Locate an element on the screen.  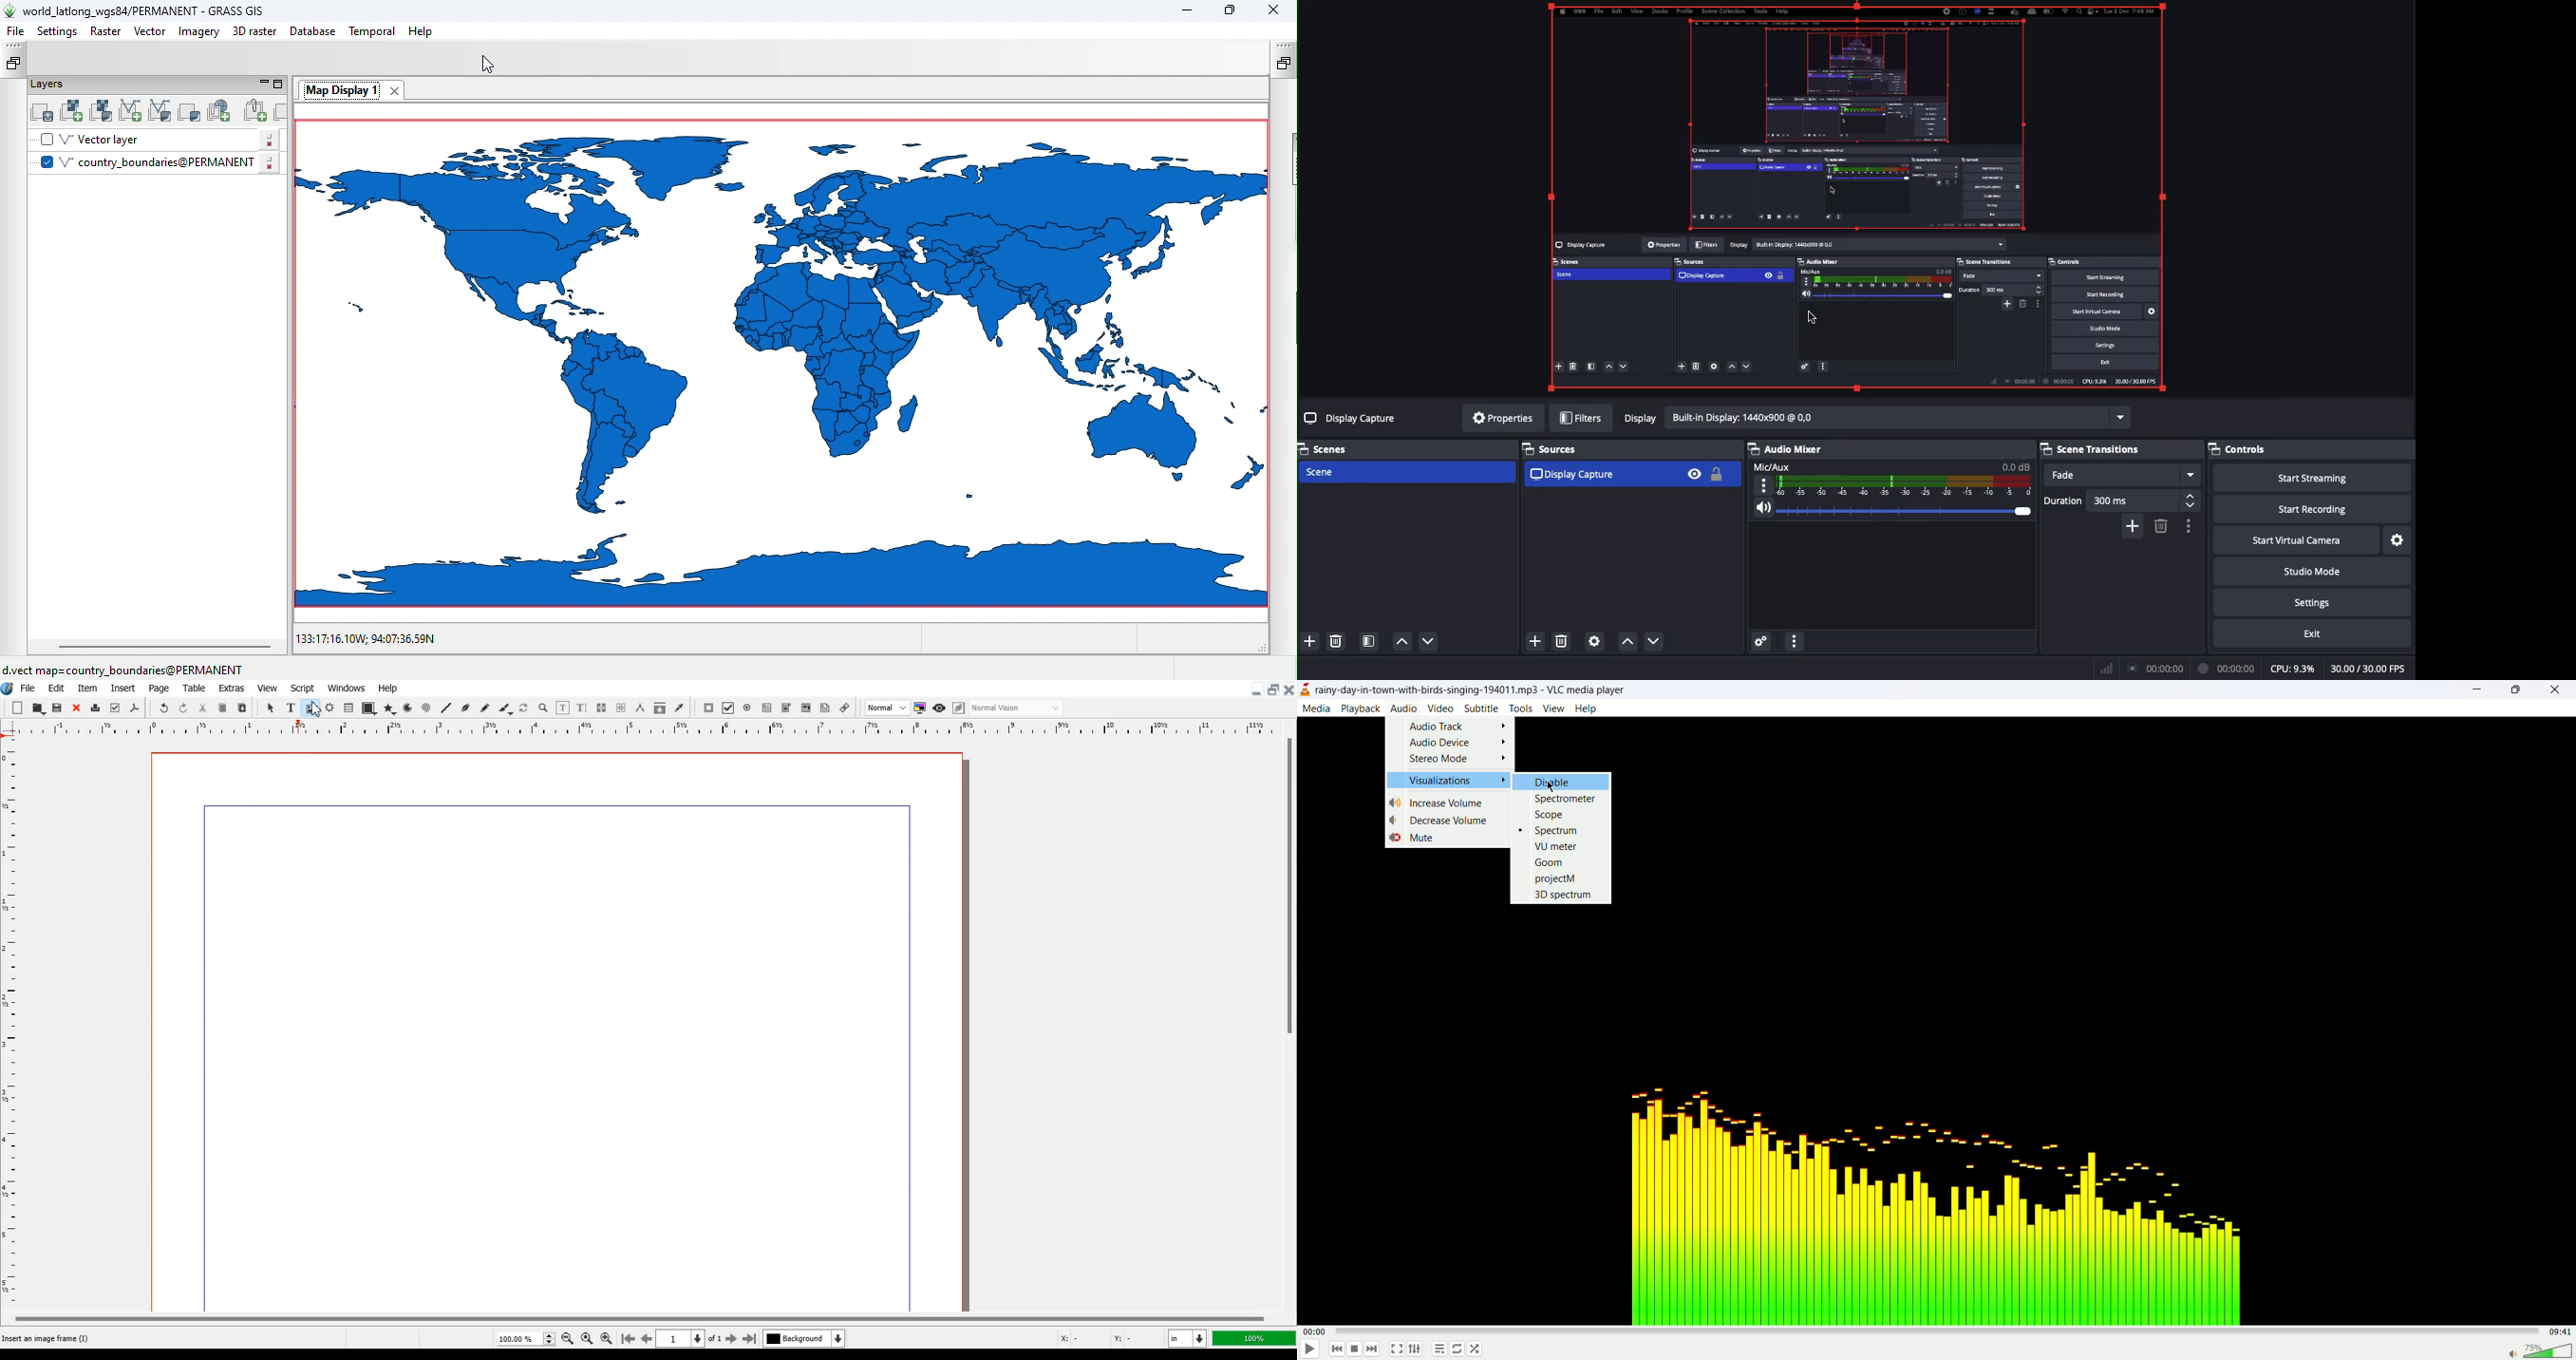
Toggler color management is located at coordinates (920, 708).